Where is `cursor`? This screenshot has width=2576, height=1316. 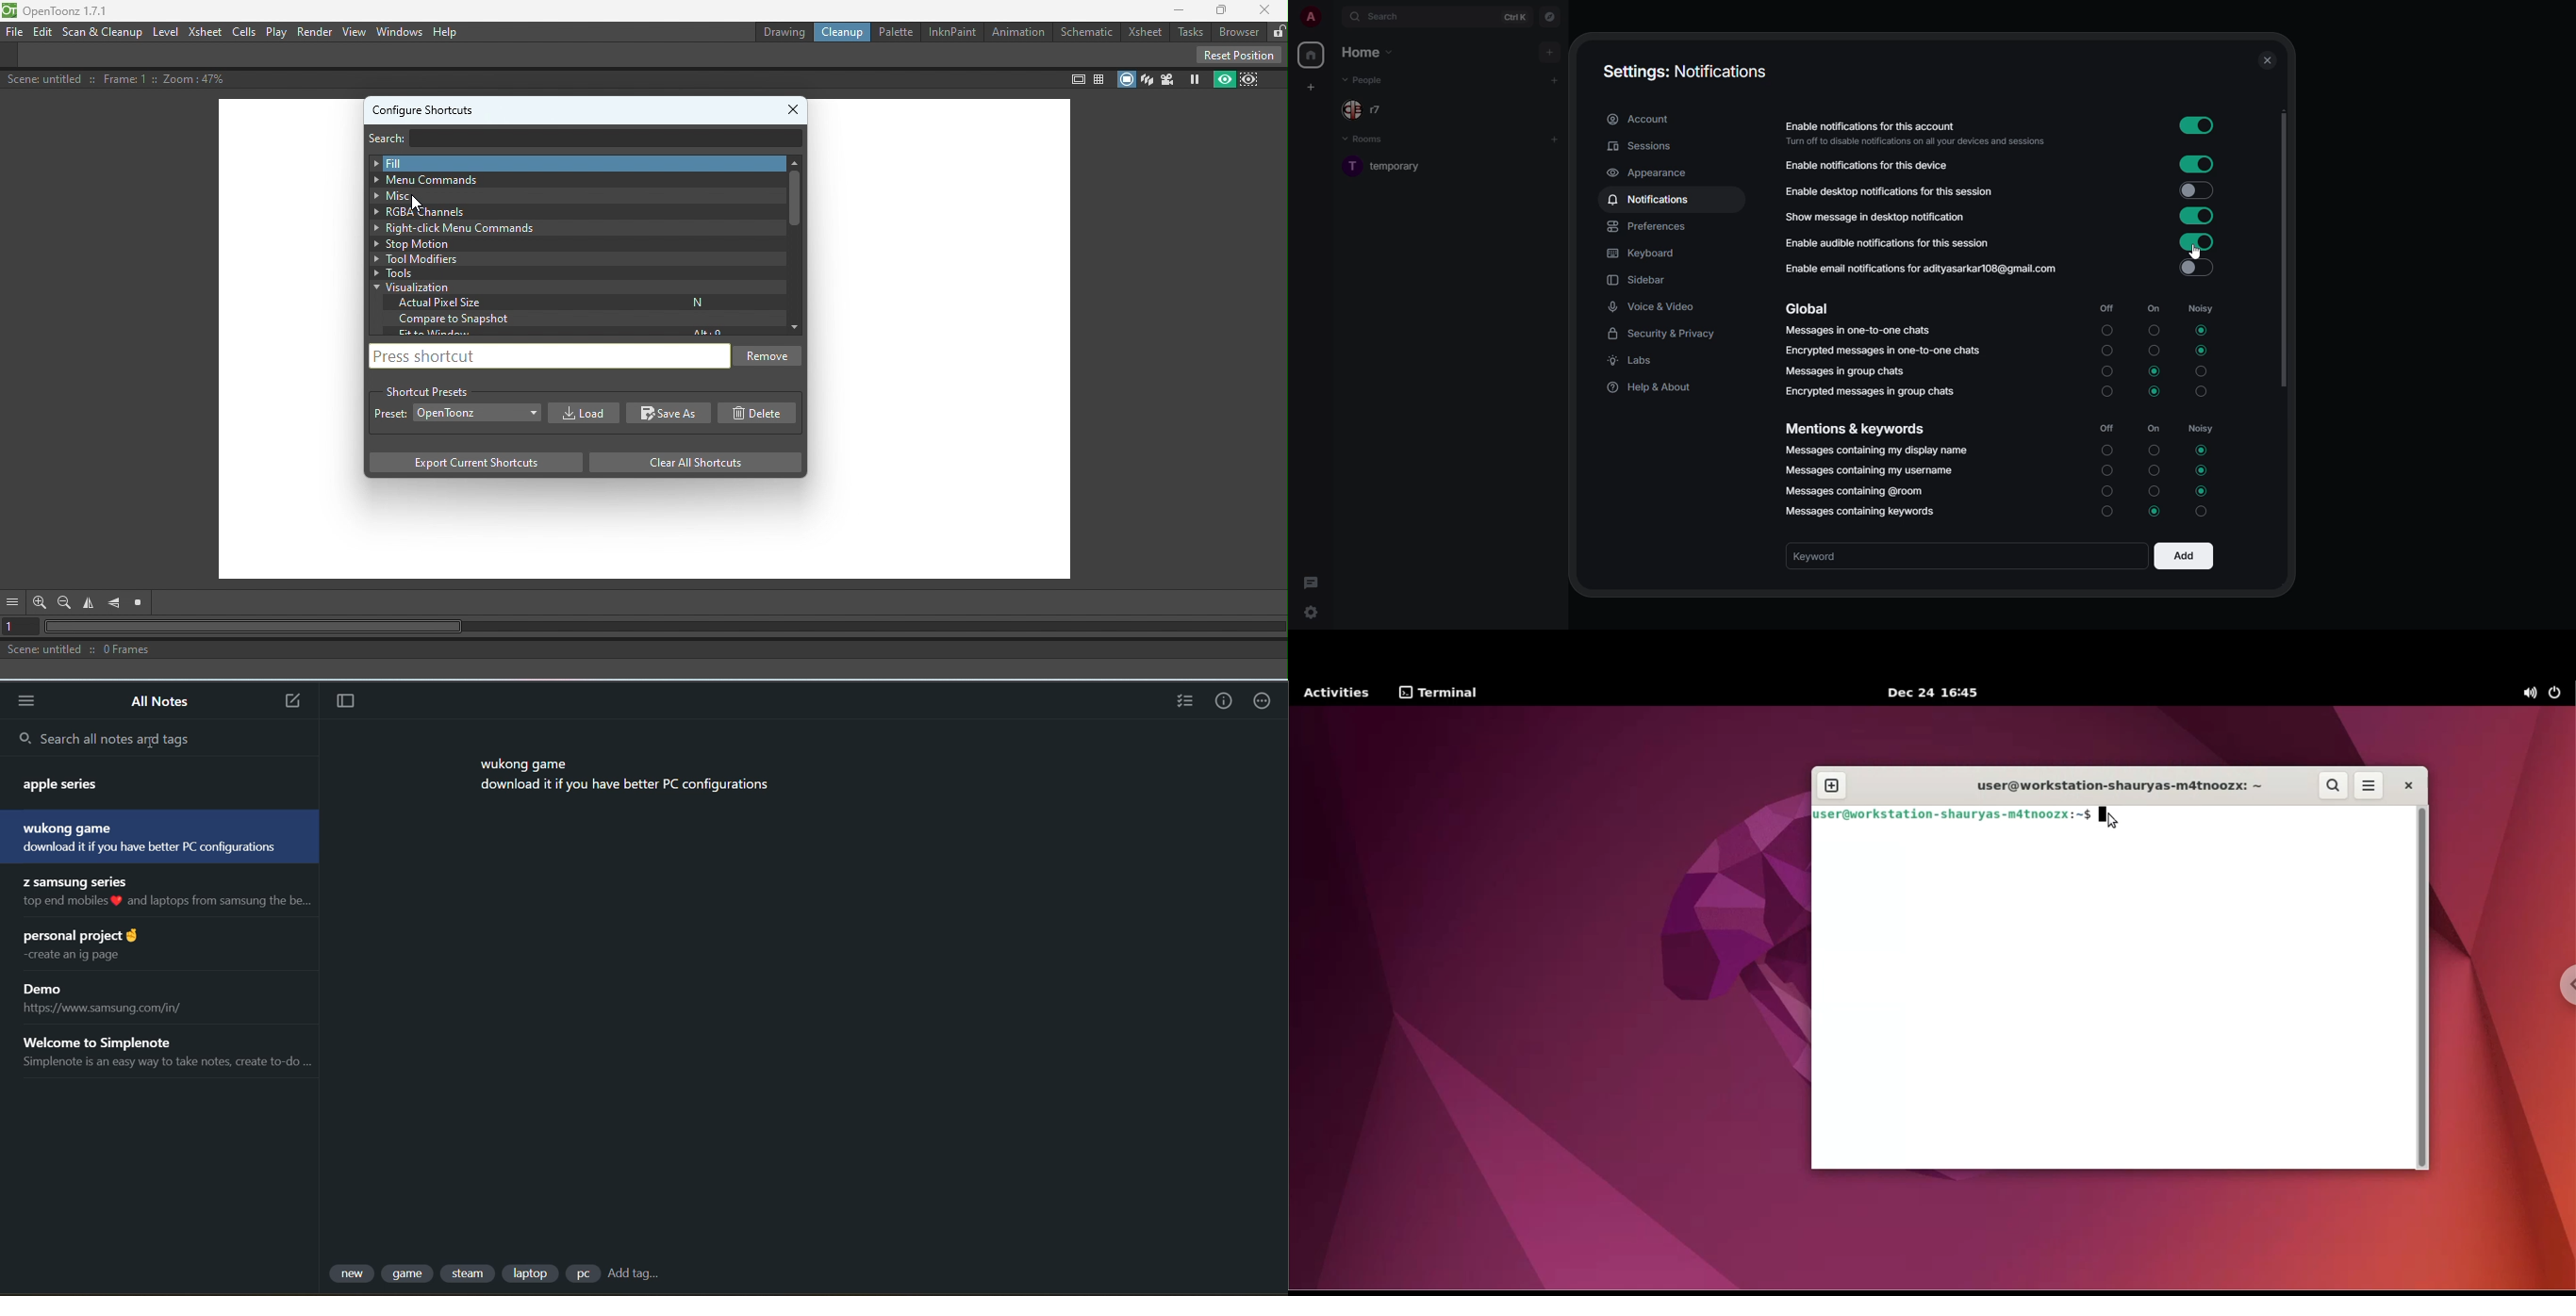
cursor is located at coordinates (2196, 253).